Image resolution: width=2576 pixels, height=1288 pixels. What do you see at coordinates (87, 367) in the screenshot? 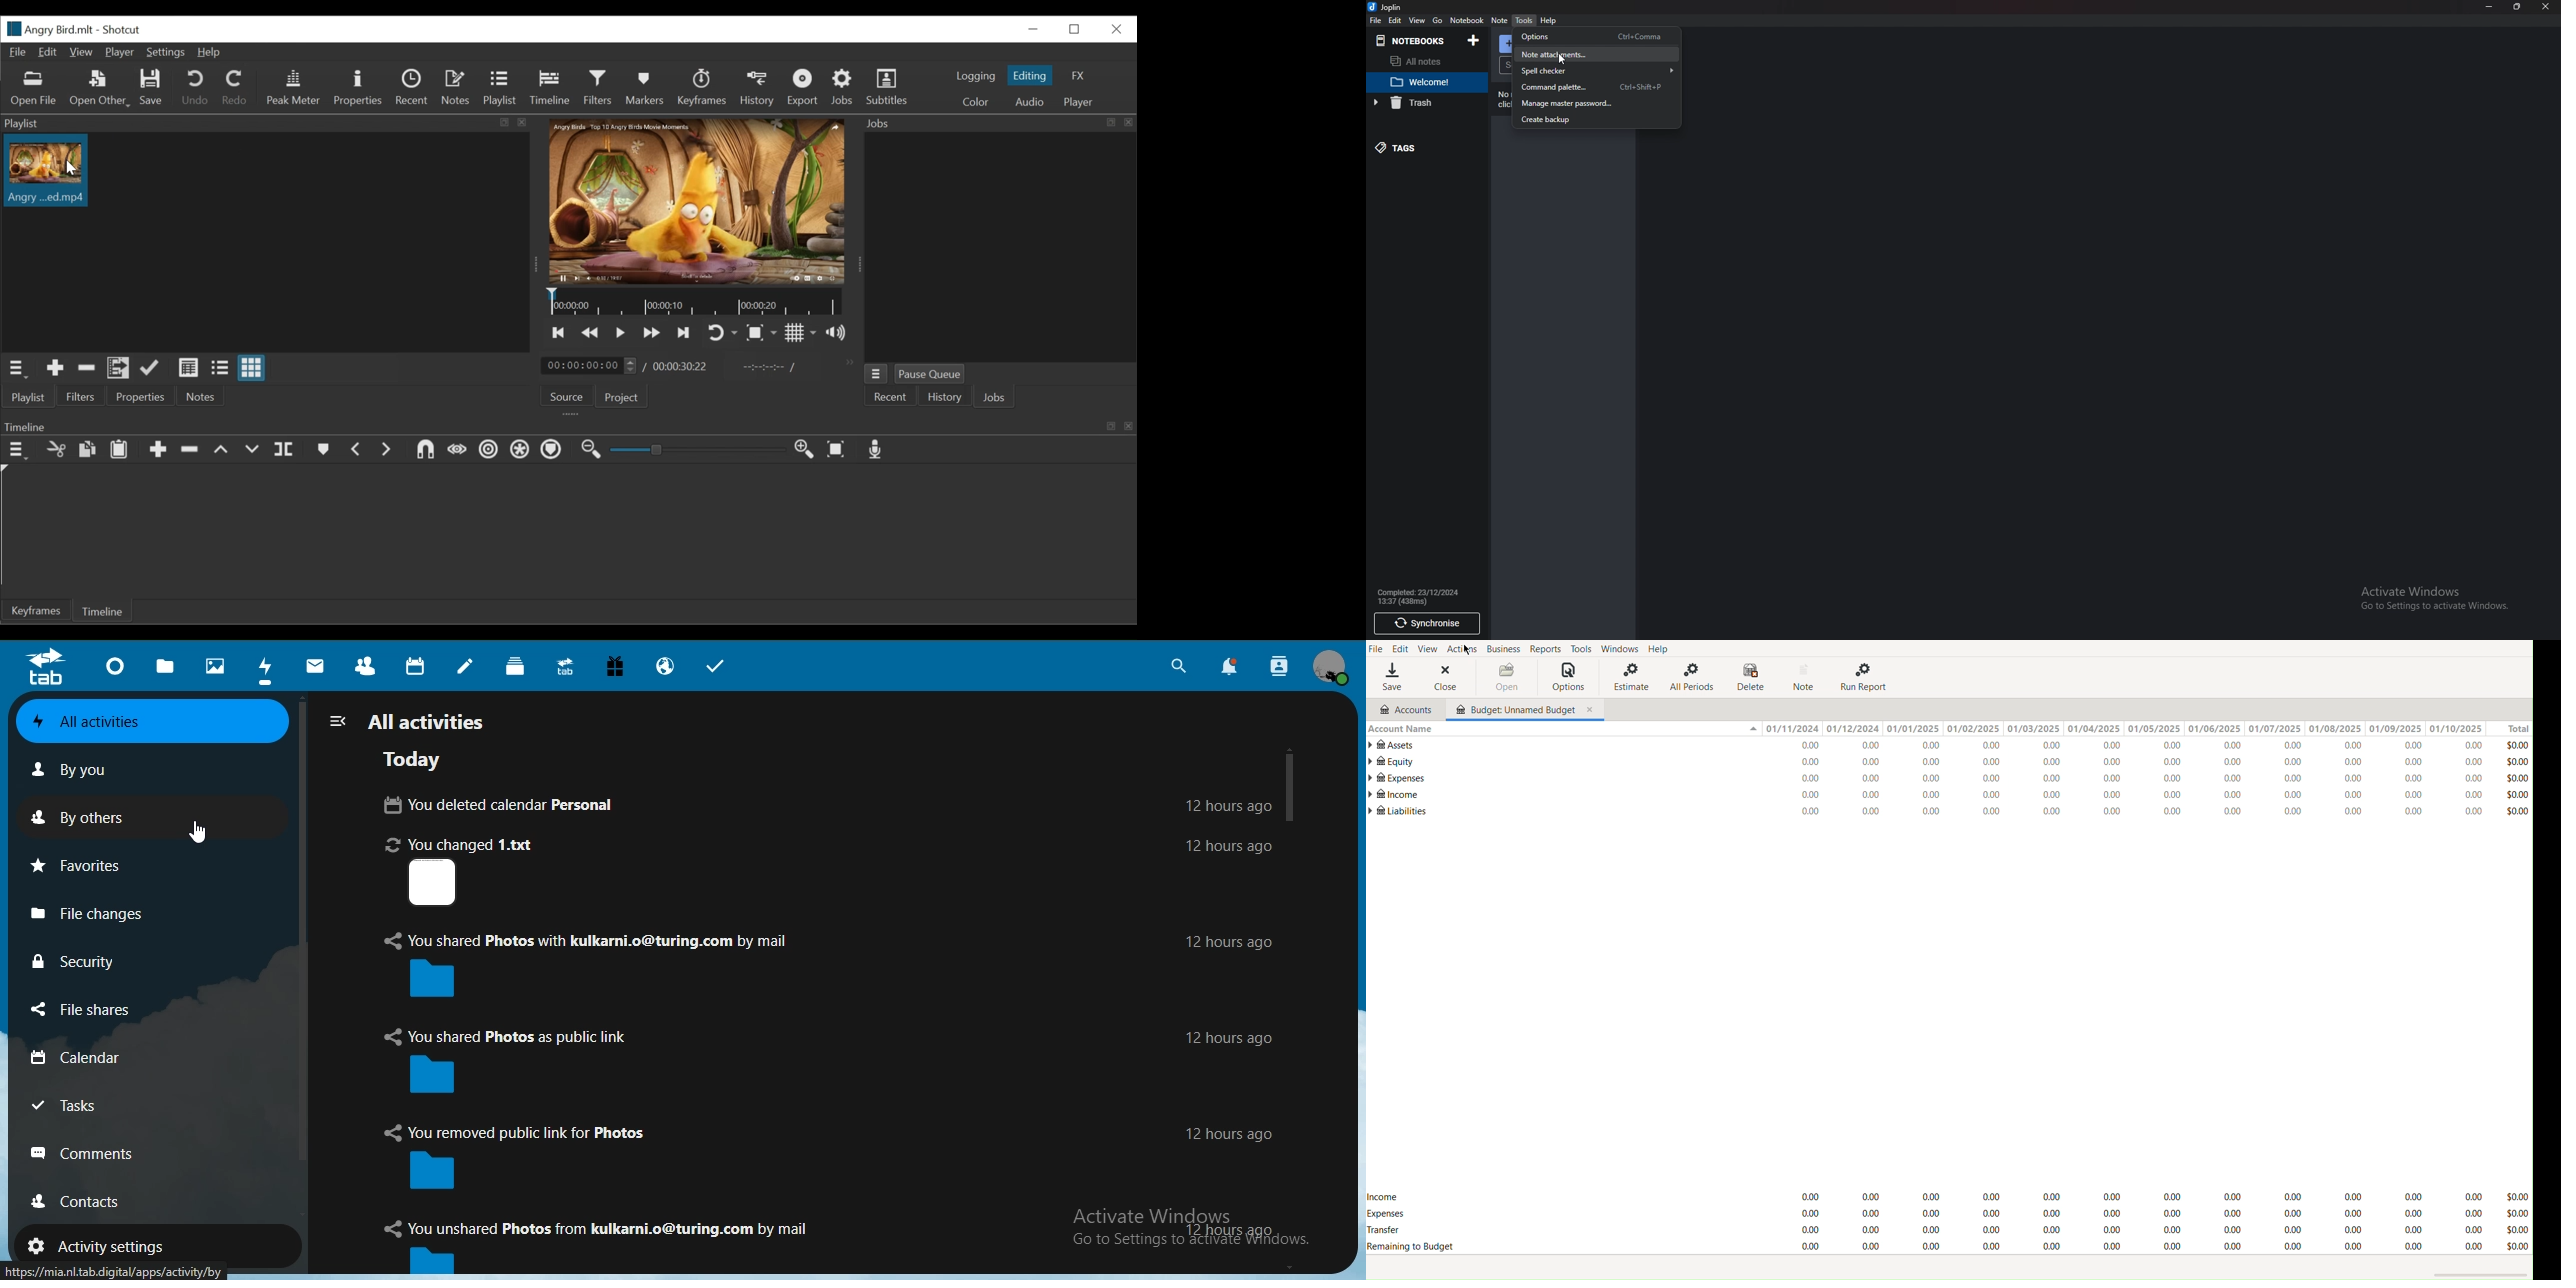
I see `Remove Cut` at bounding box center [87, 367].